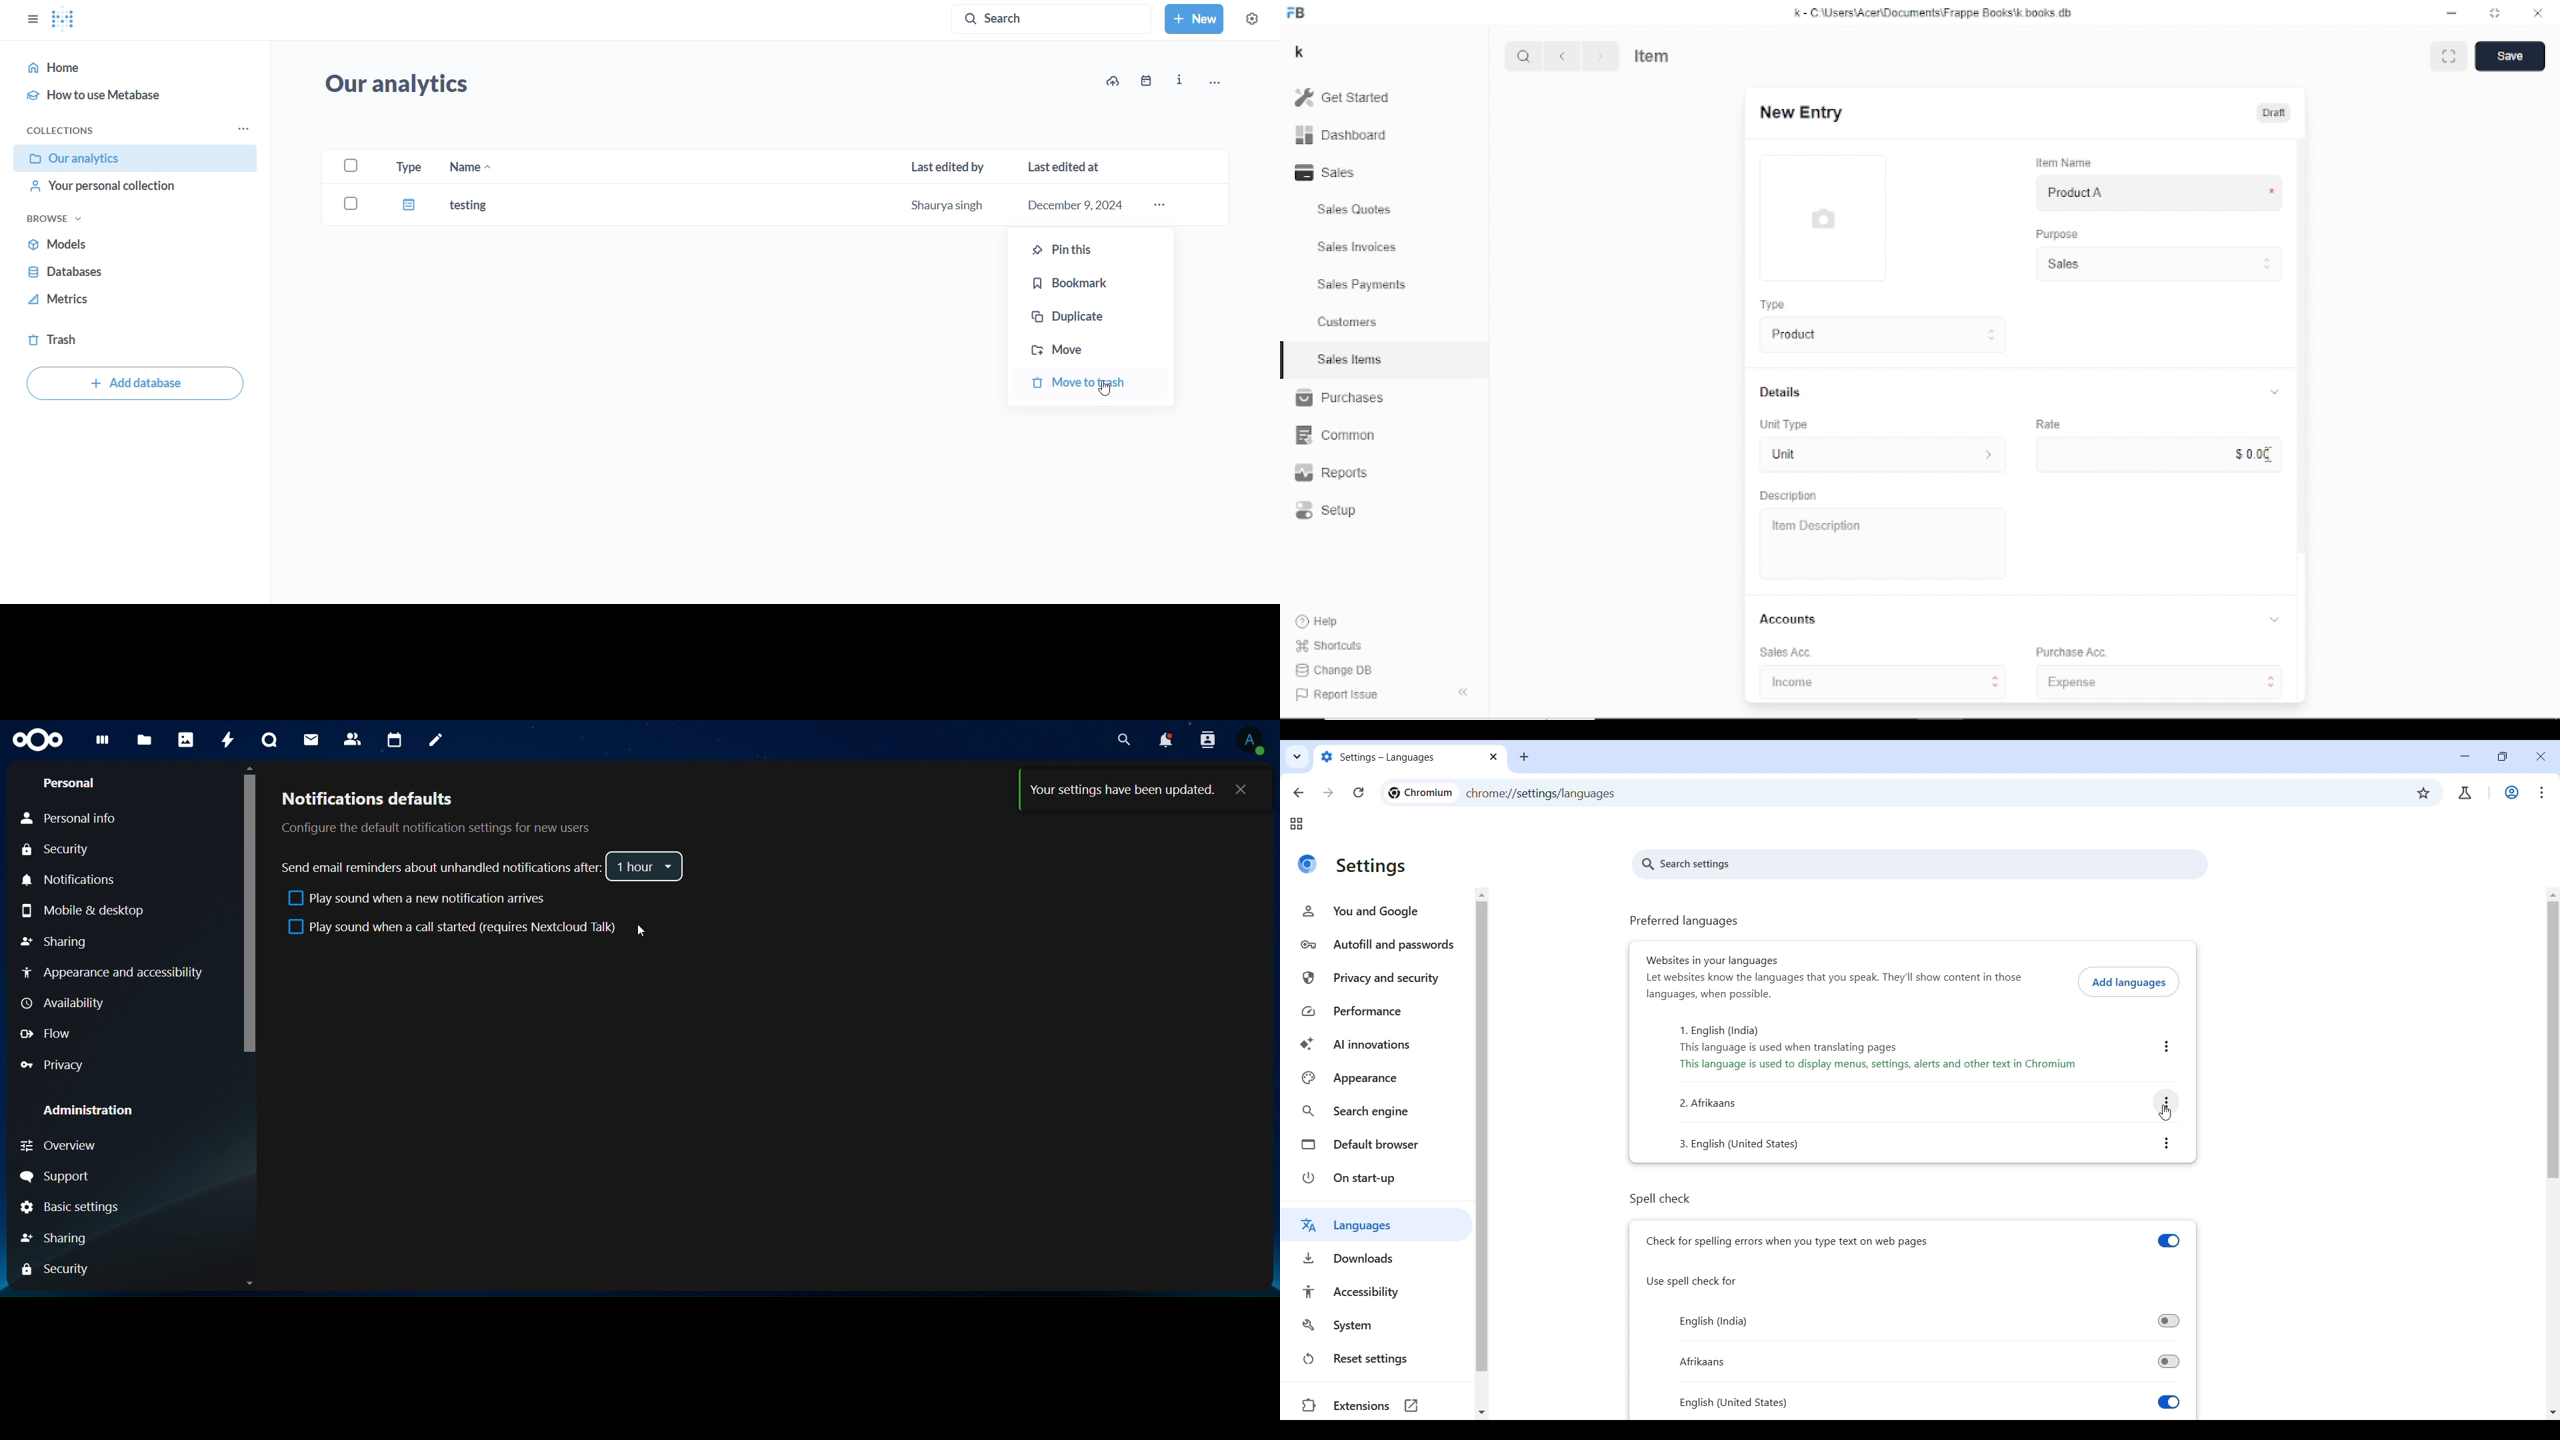  I want to click on On start up, so click(1379, 1177).